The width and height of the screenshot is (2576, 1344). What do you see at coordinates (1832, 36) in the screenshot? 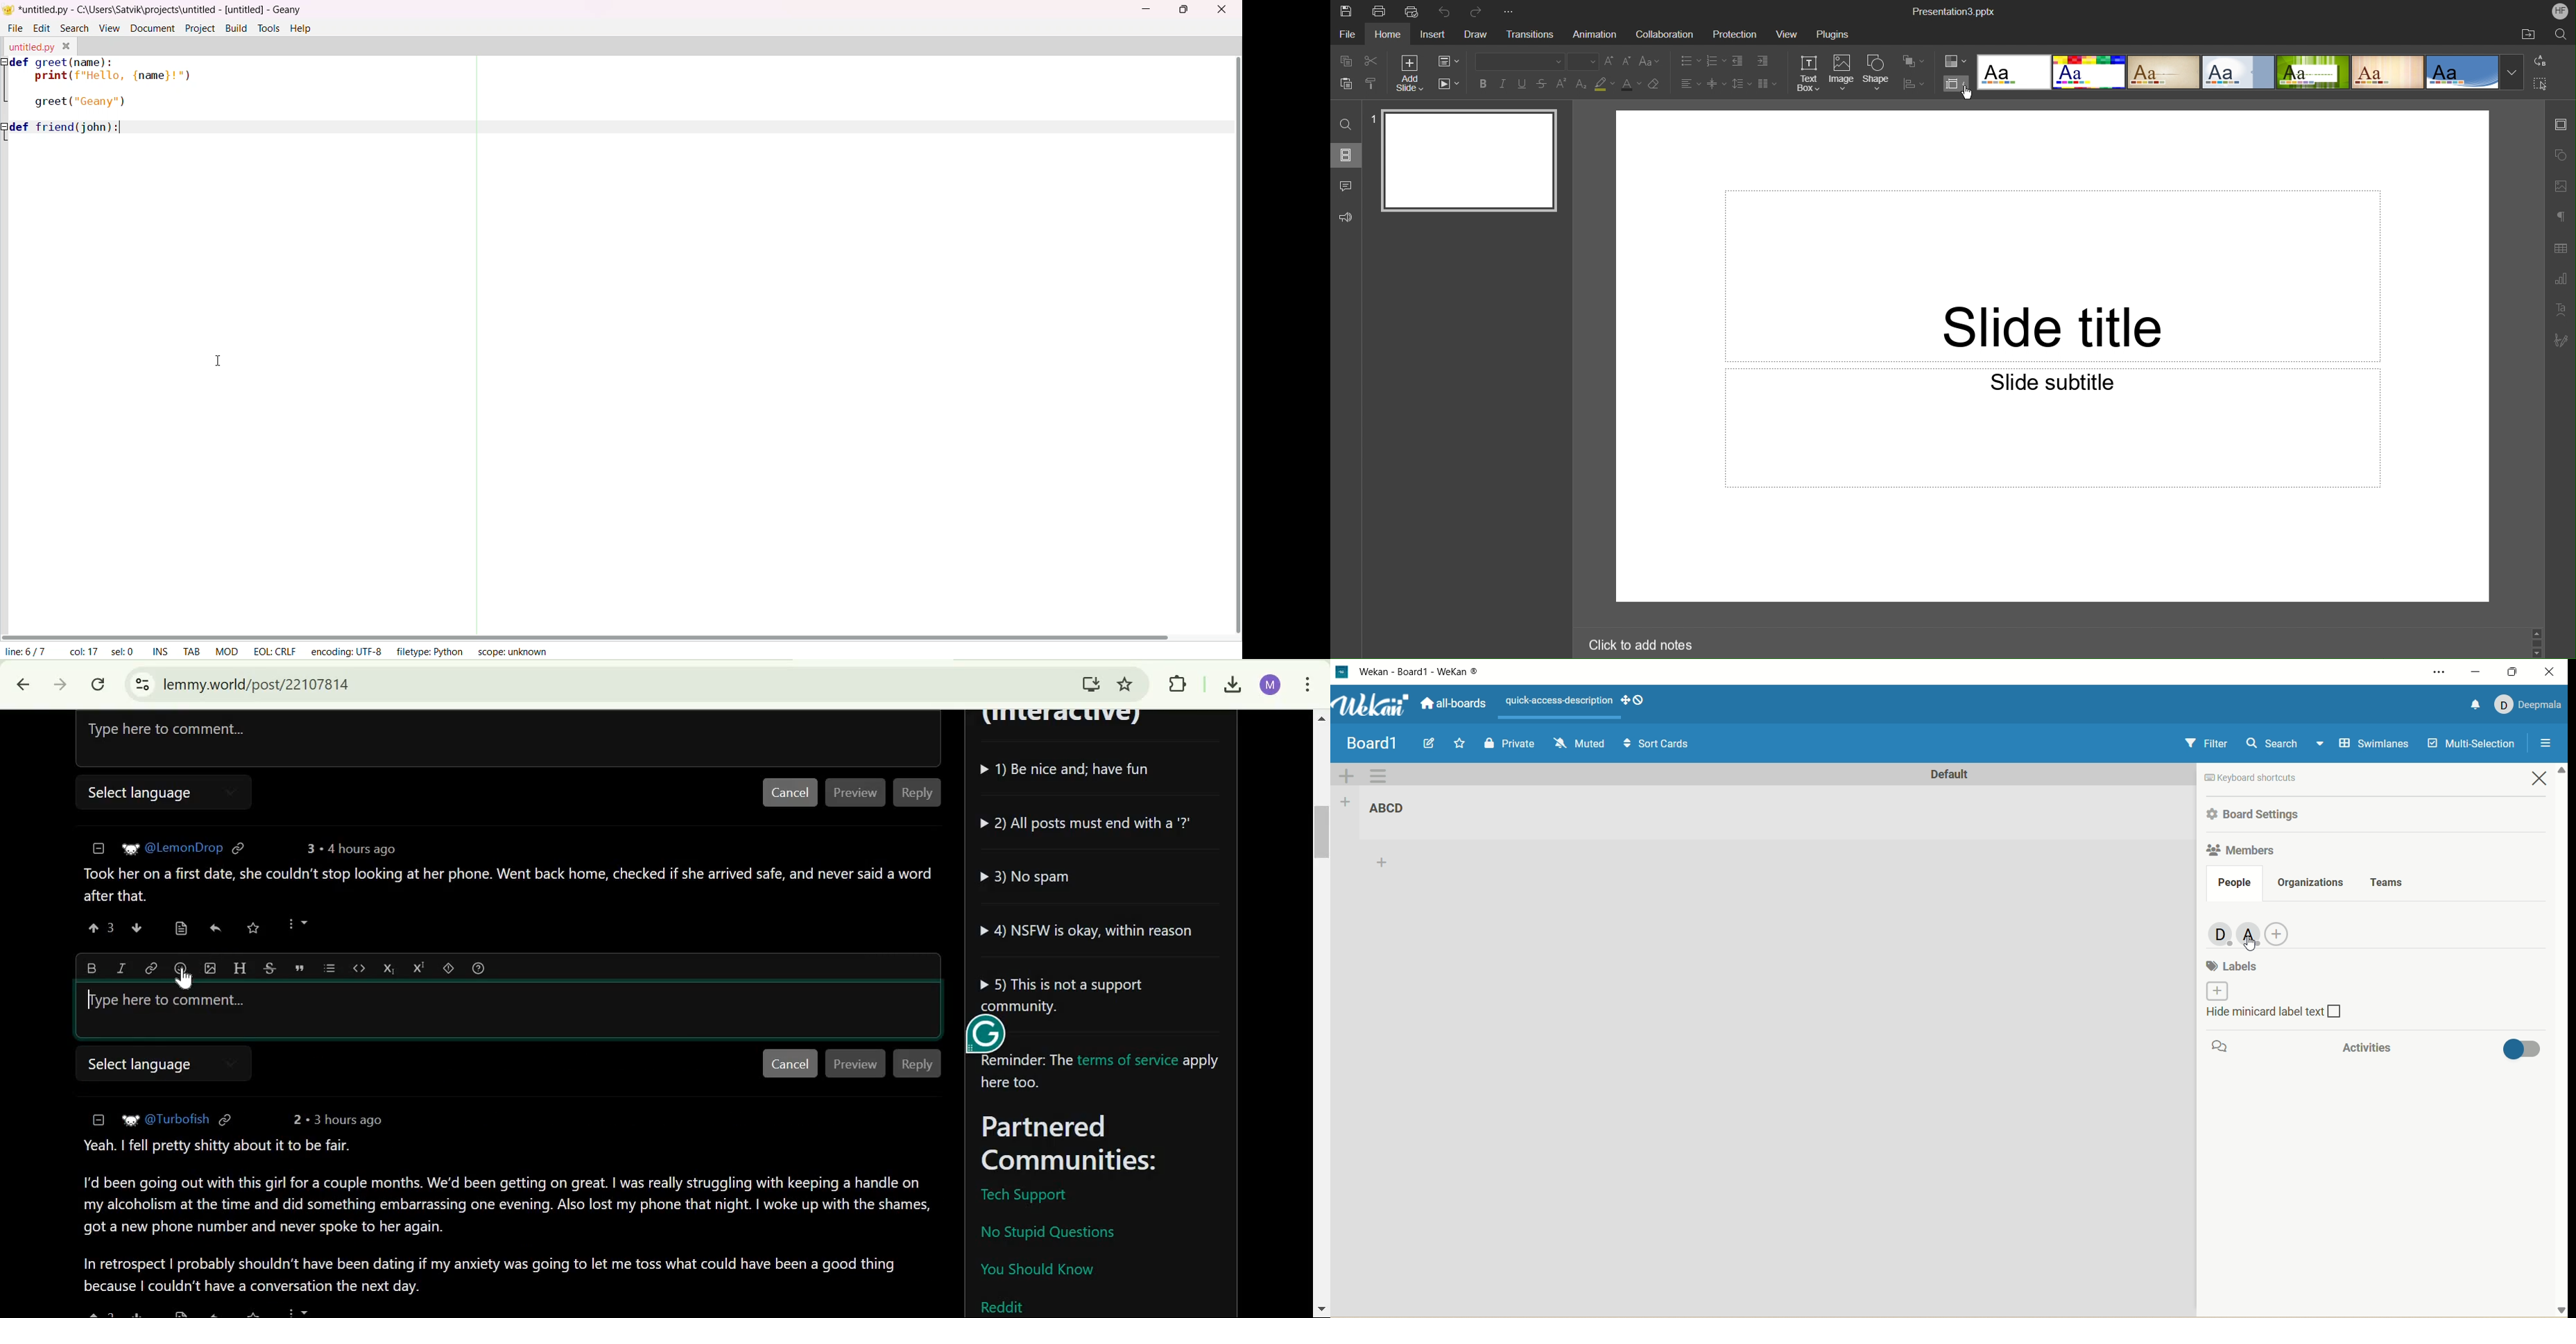
I see `Plugins` at bounding box center [1832, 36].